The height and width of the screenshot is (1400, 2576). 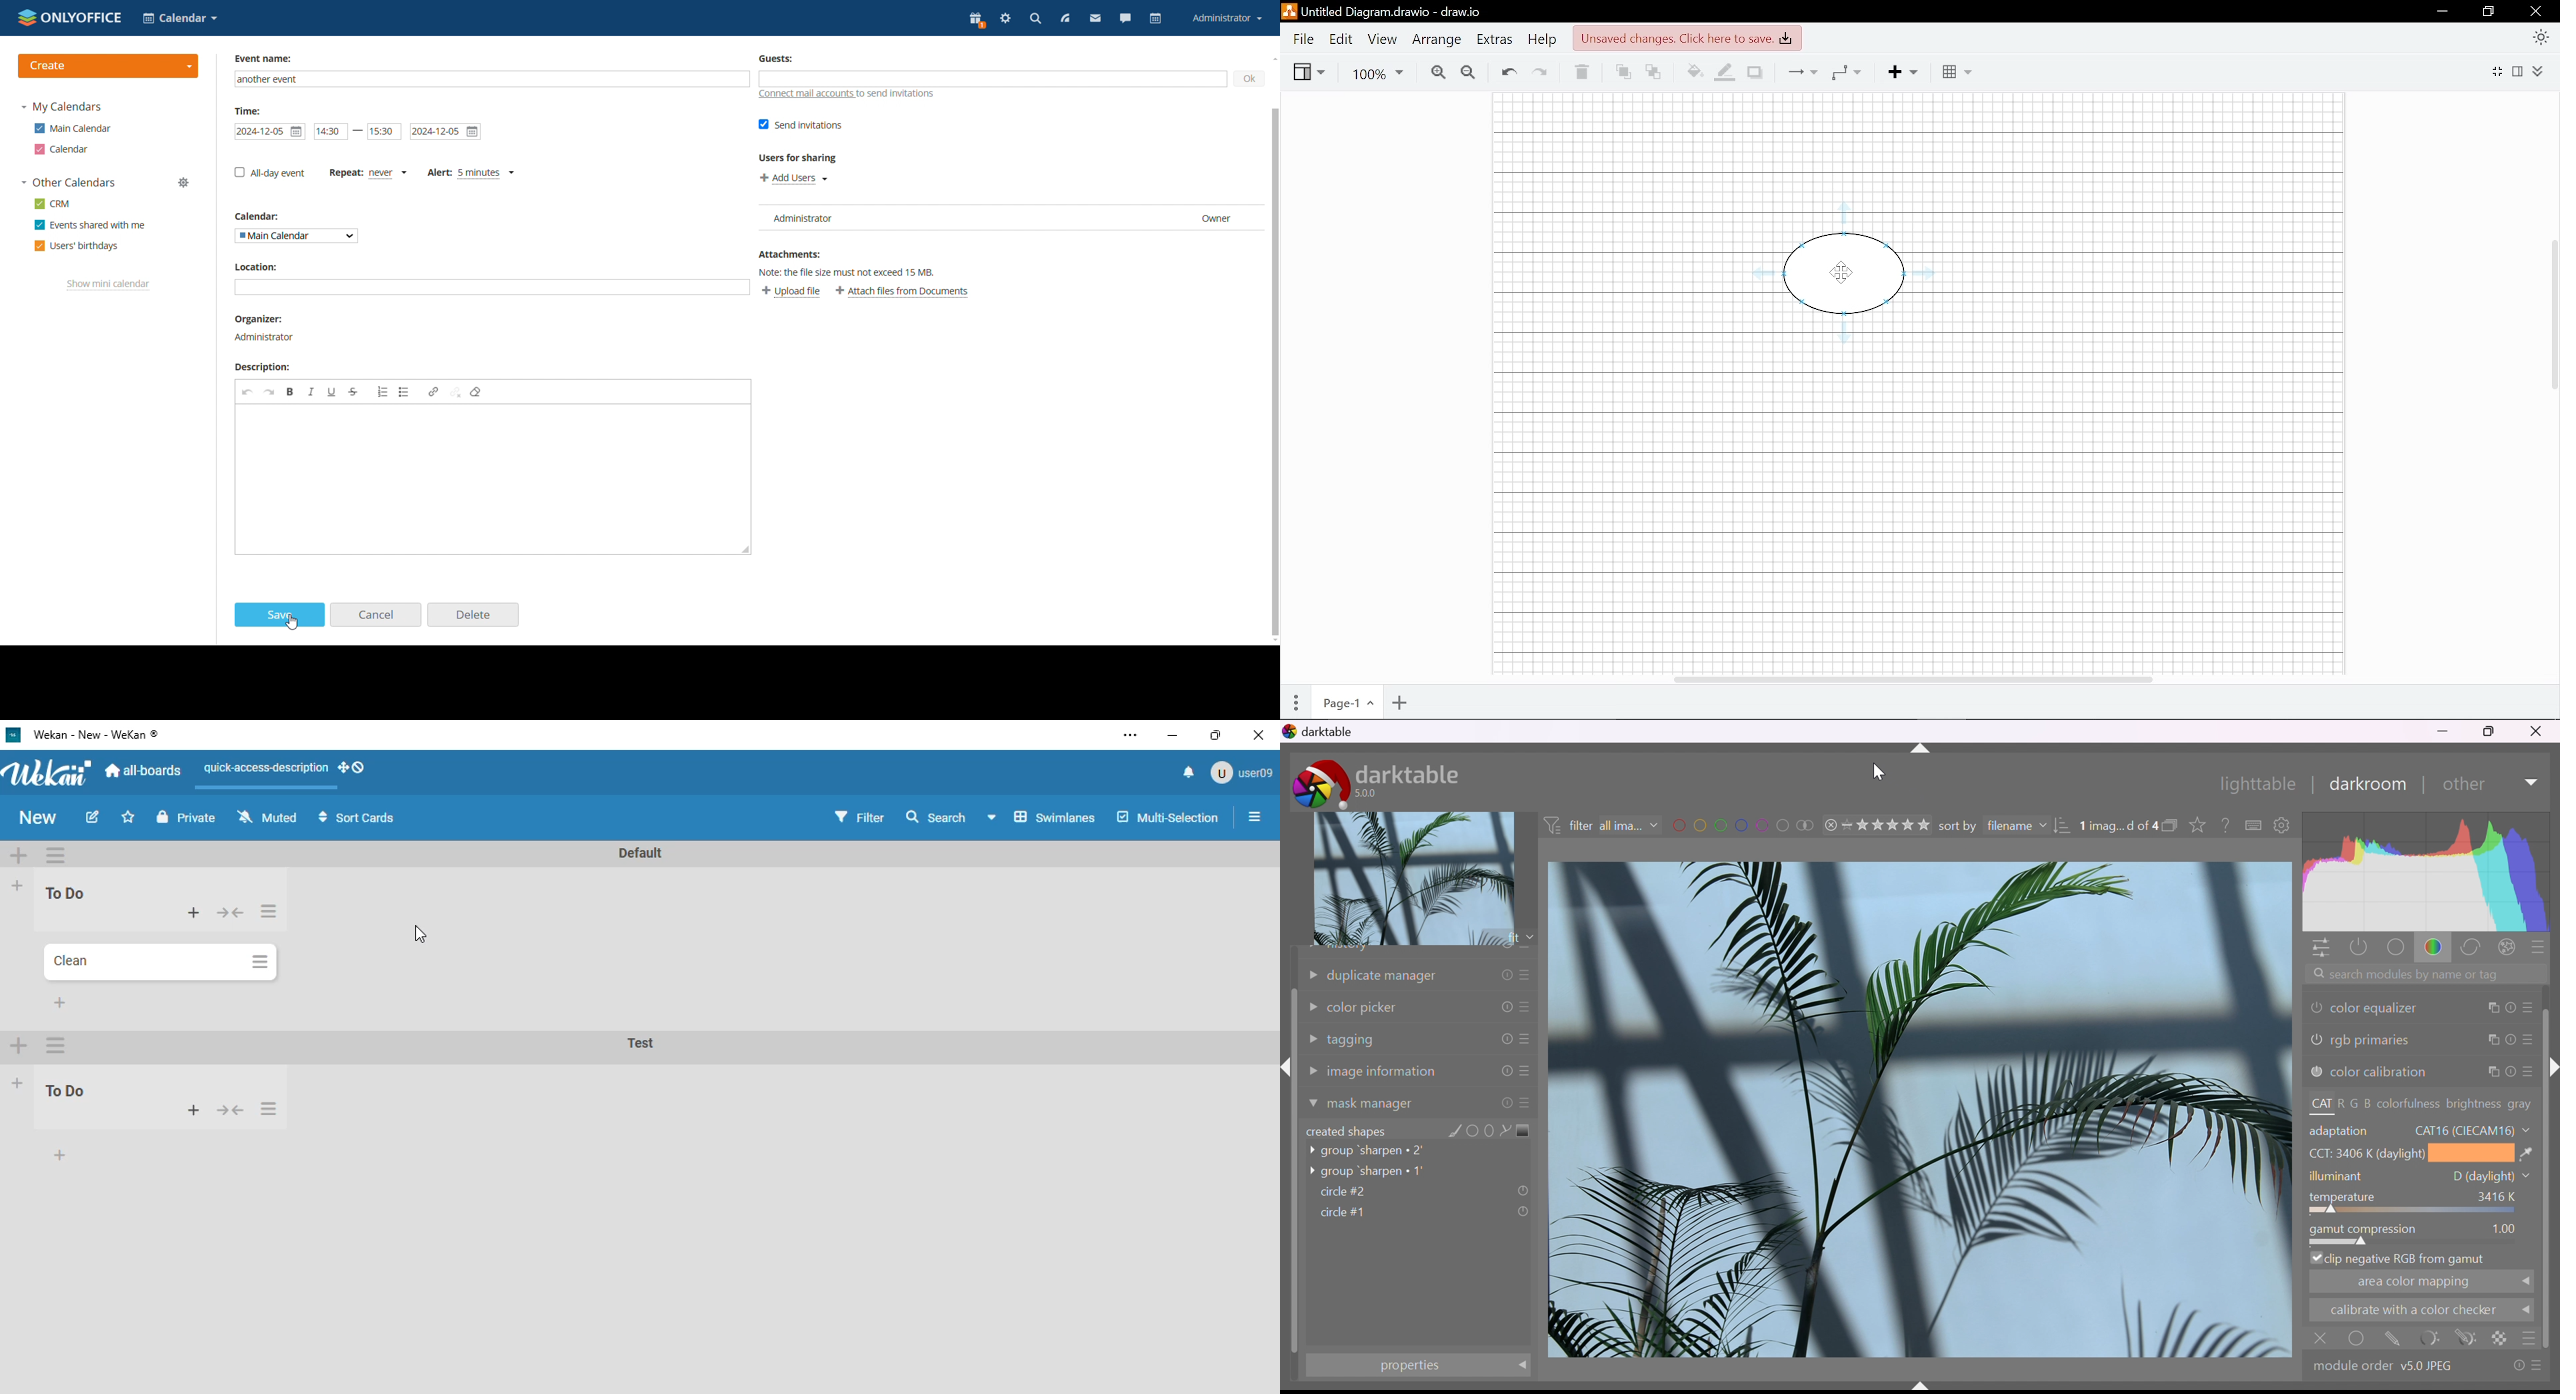 I want to click on Redo, so click(x=1541, y=74).